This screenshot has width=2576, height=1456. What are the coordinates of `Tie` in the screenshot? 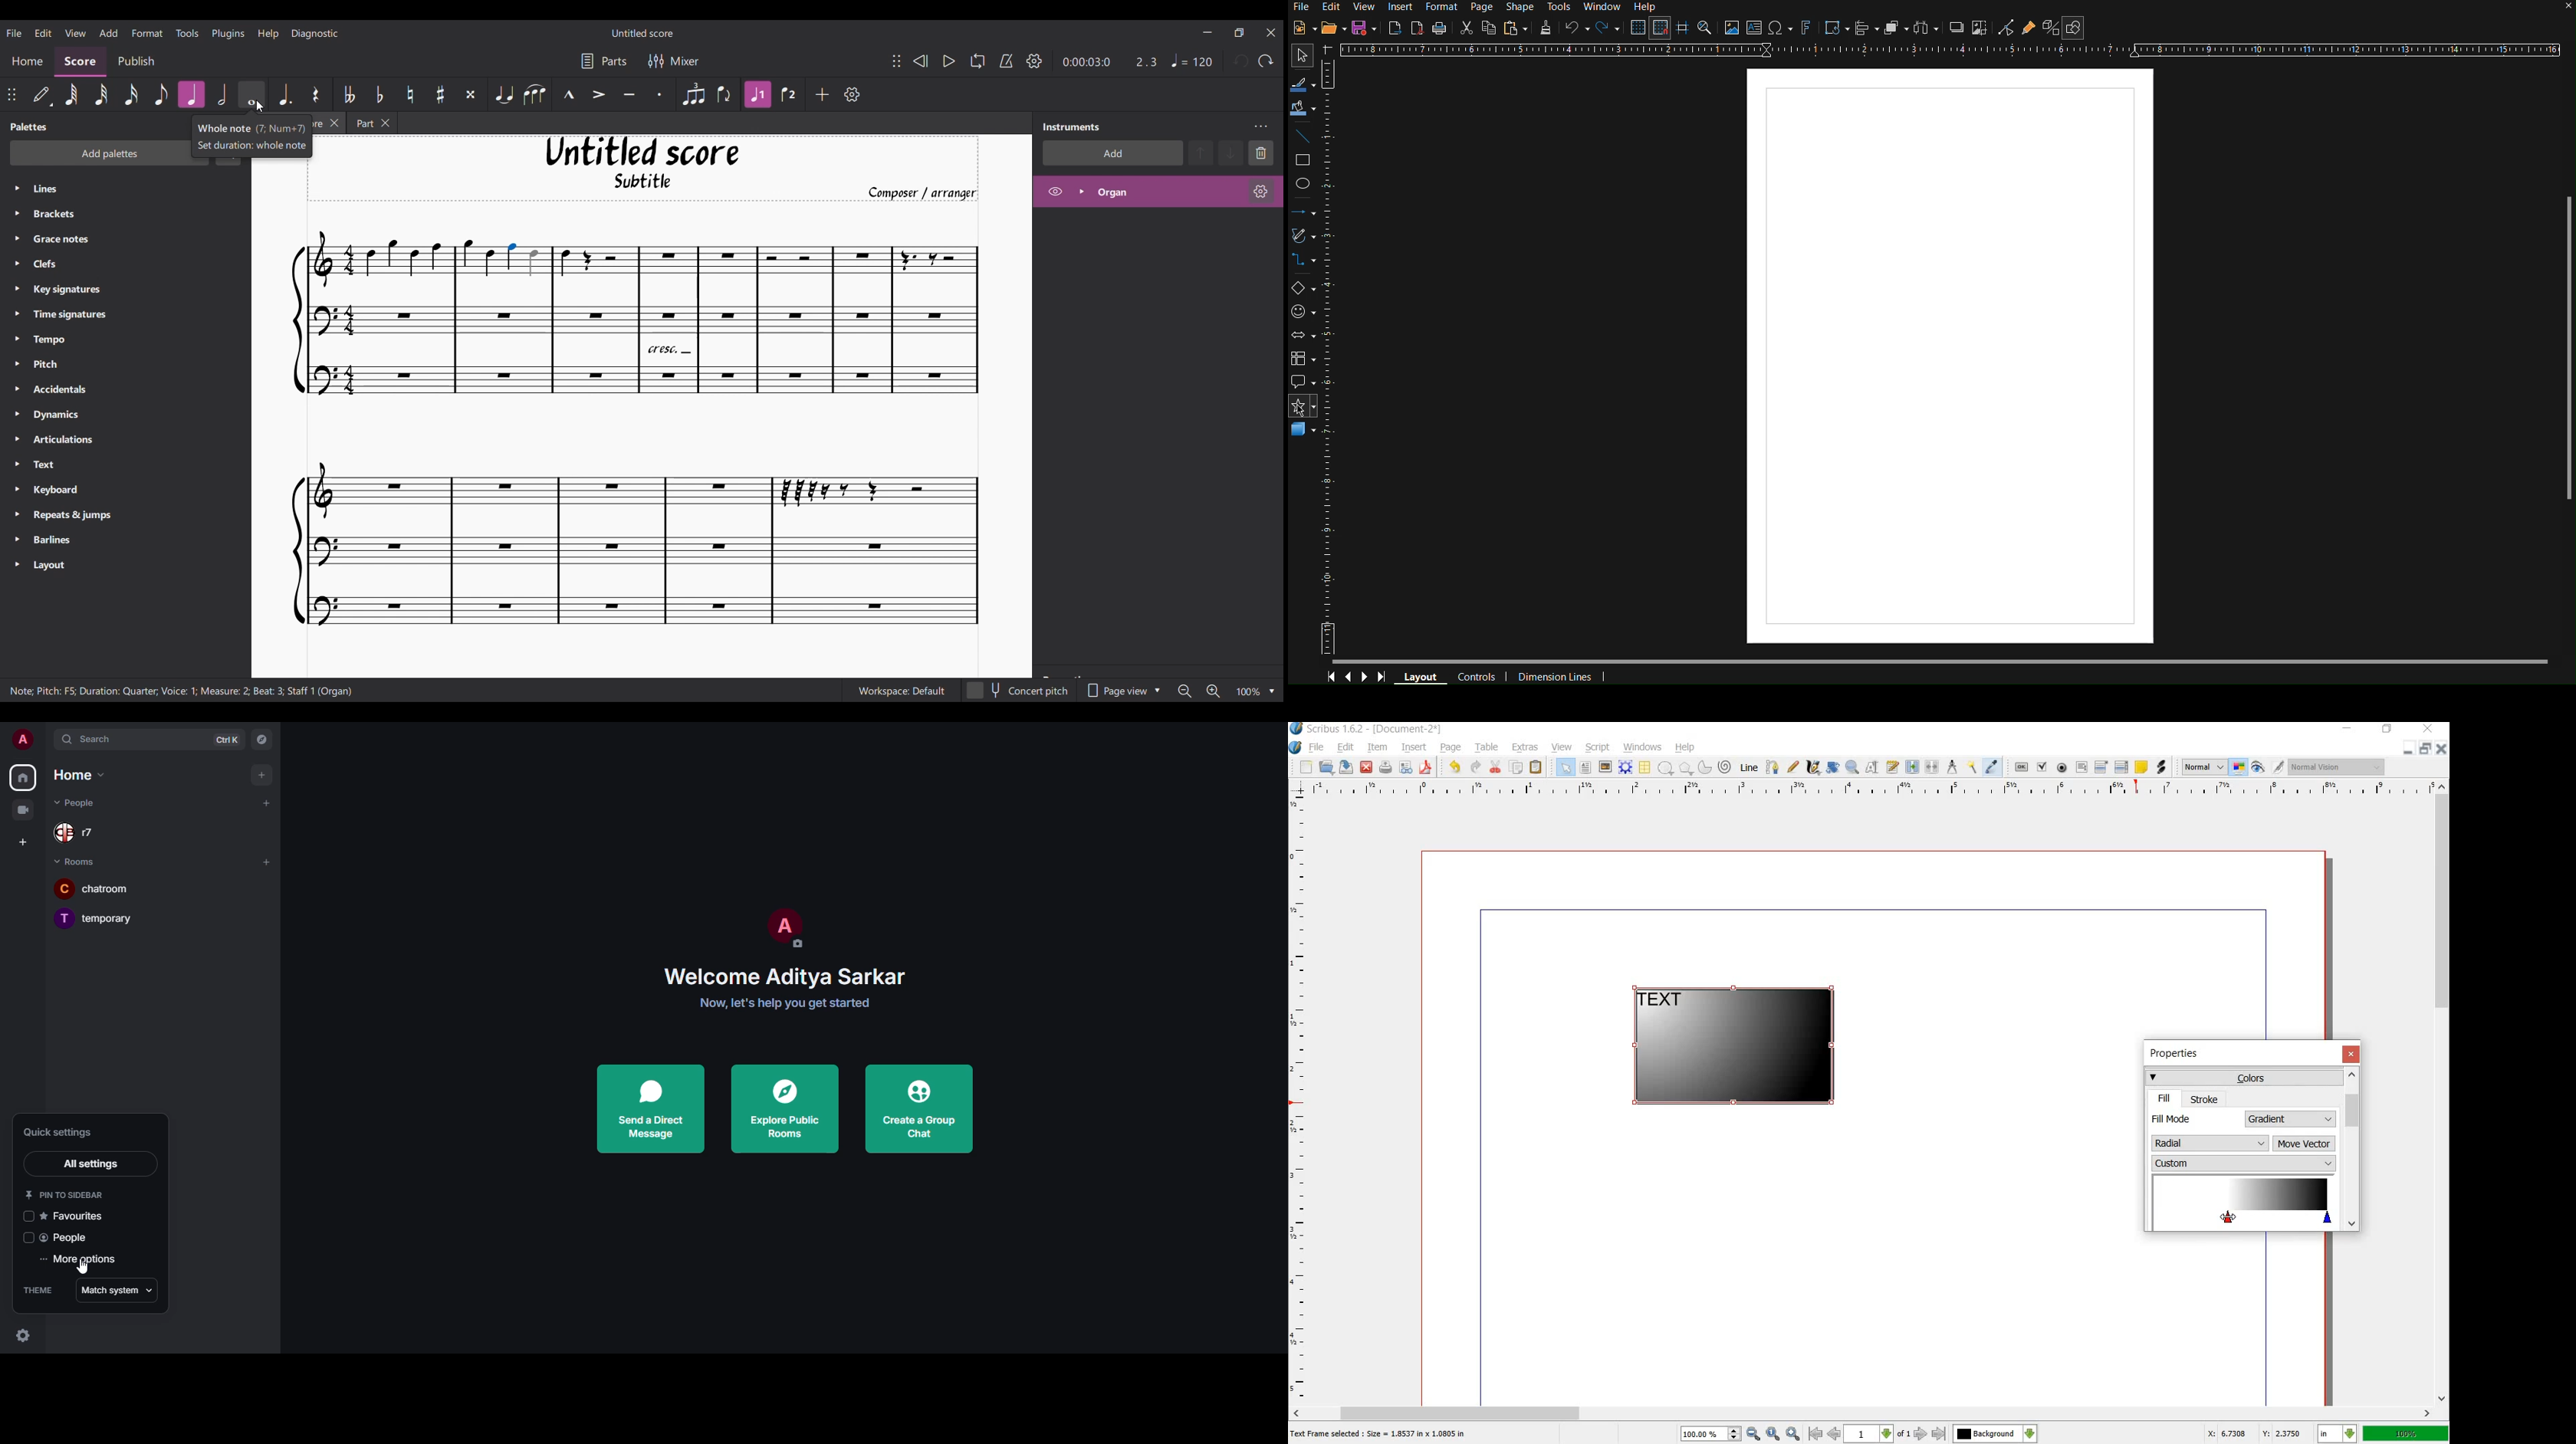 It's located at (504, 94).